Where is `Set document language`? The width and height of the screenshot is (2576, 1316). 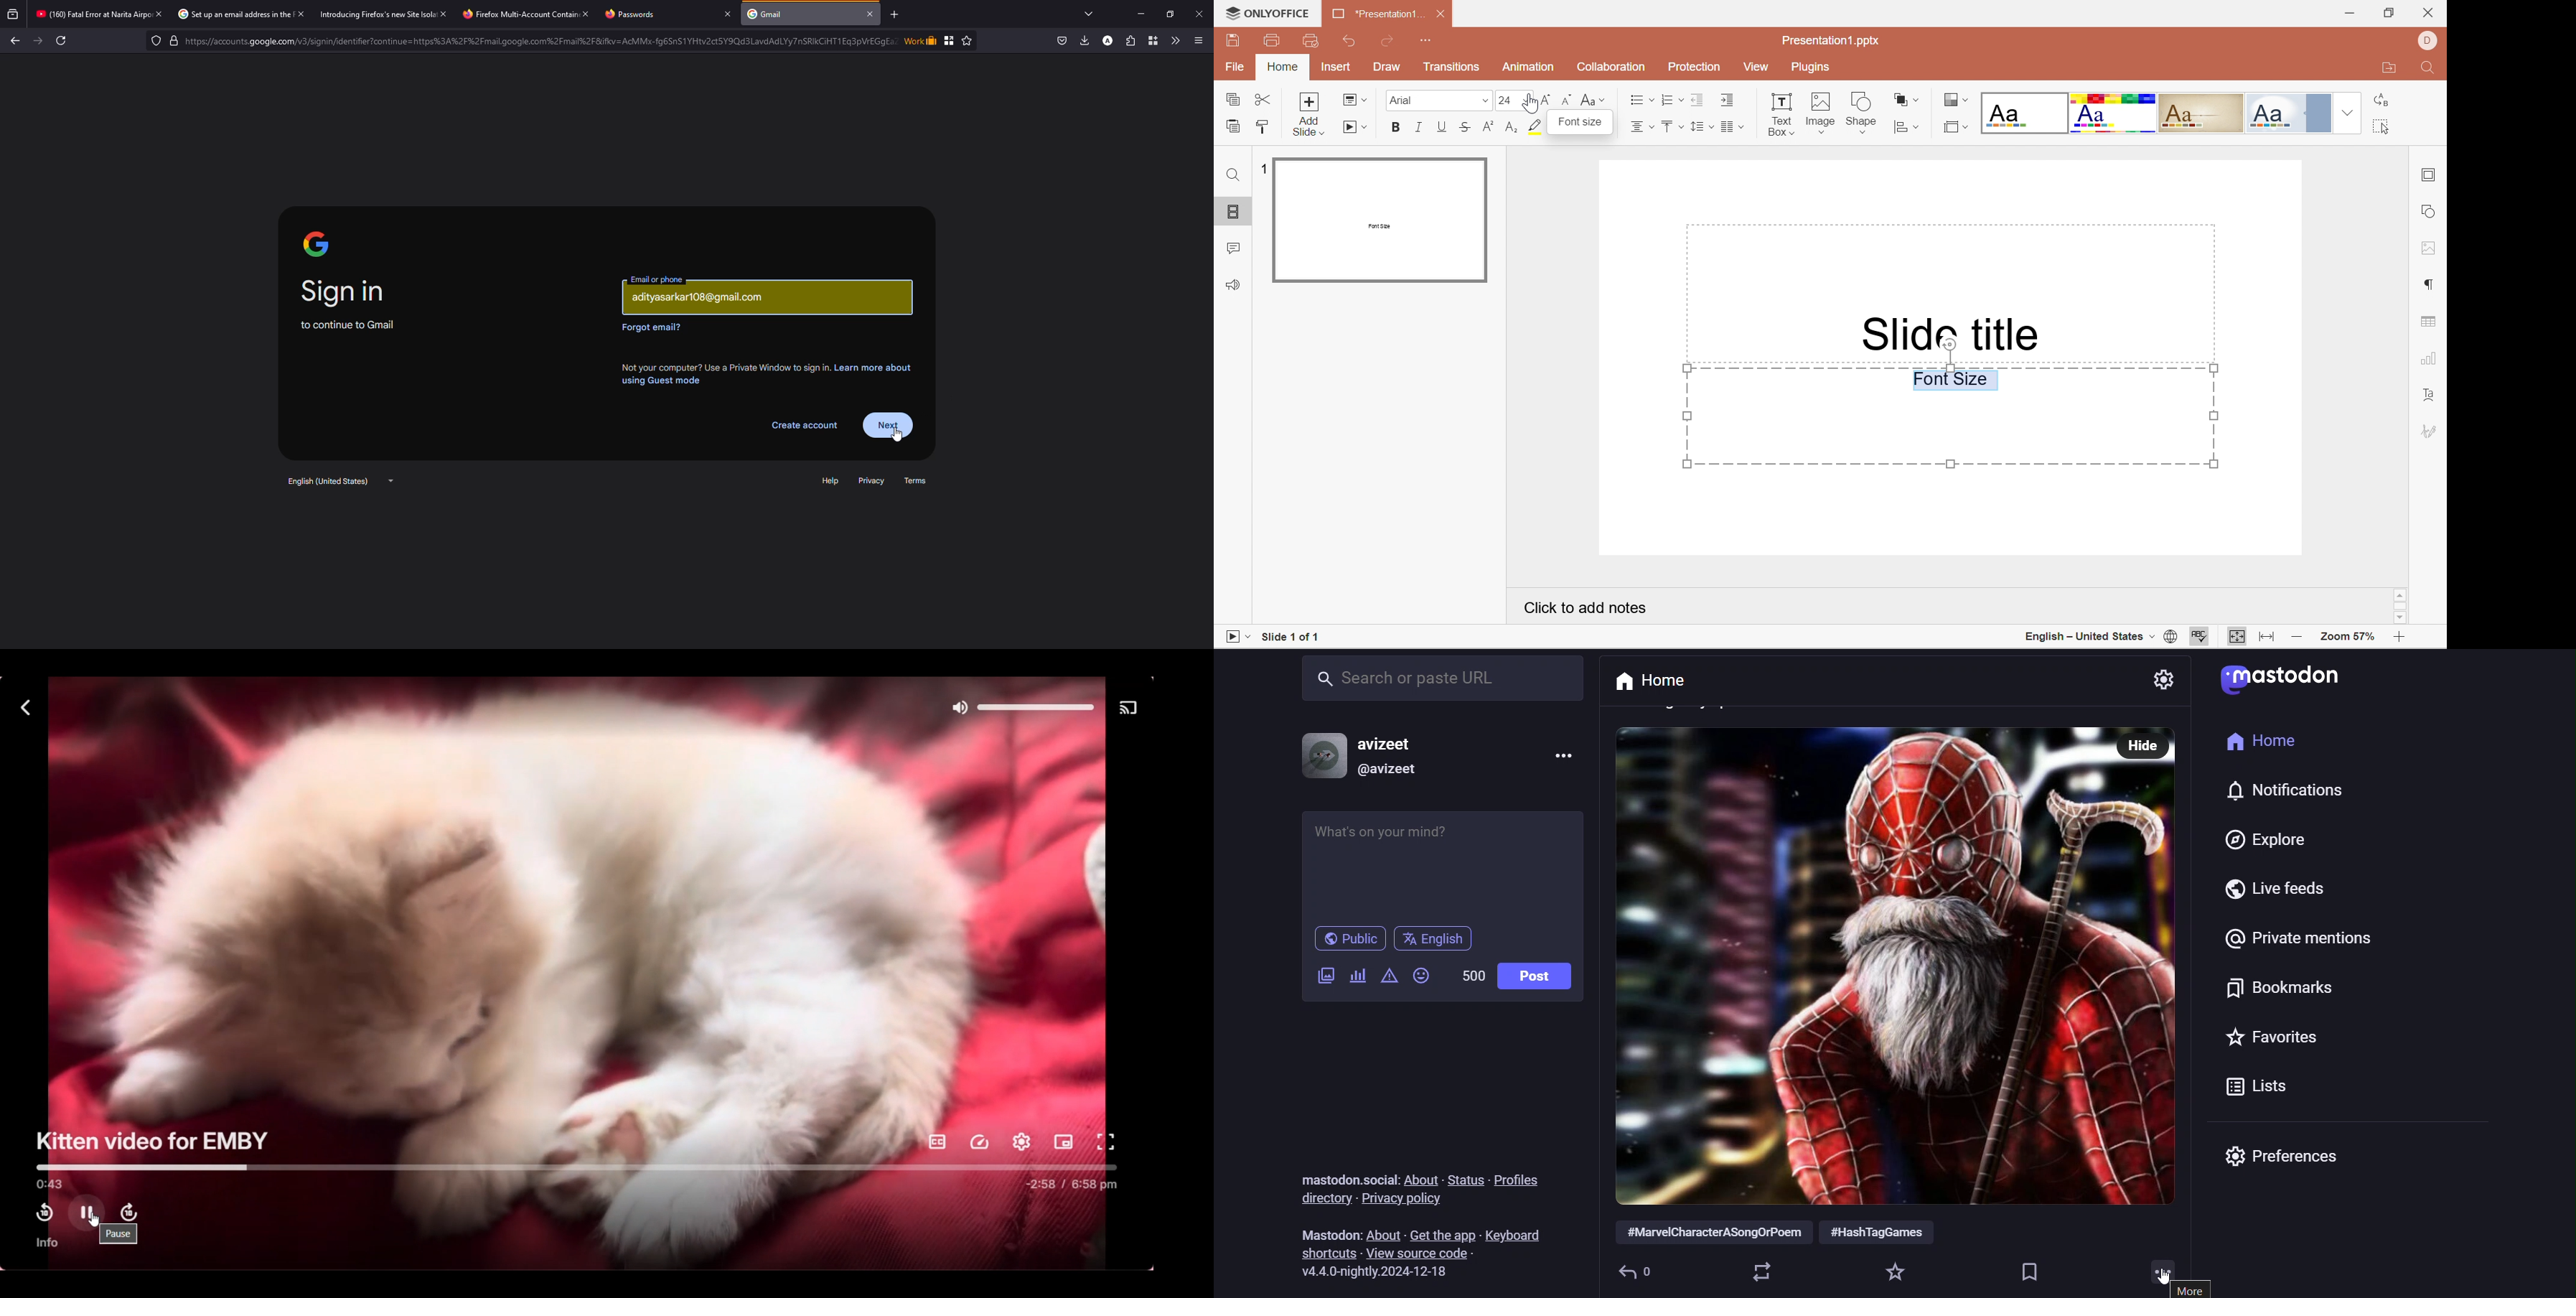 Set document language is located at coordinates (2170, 637).